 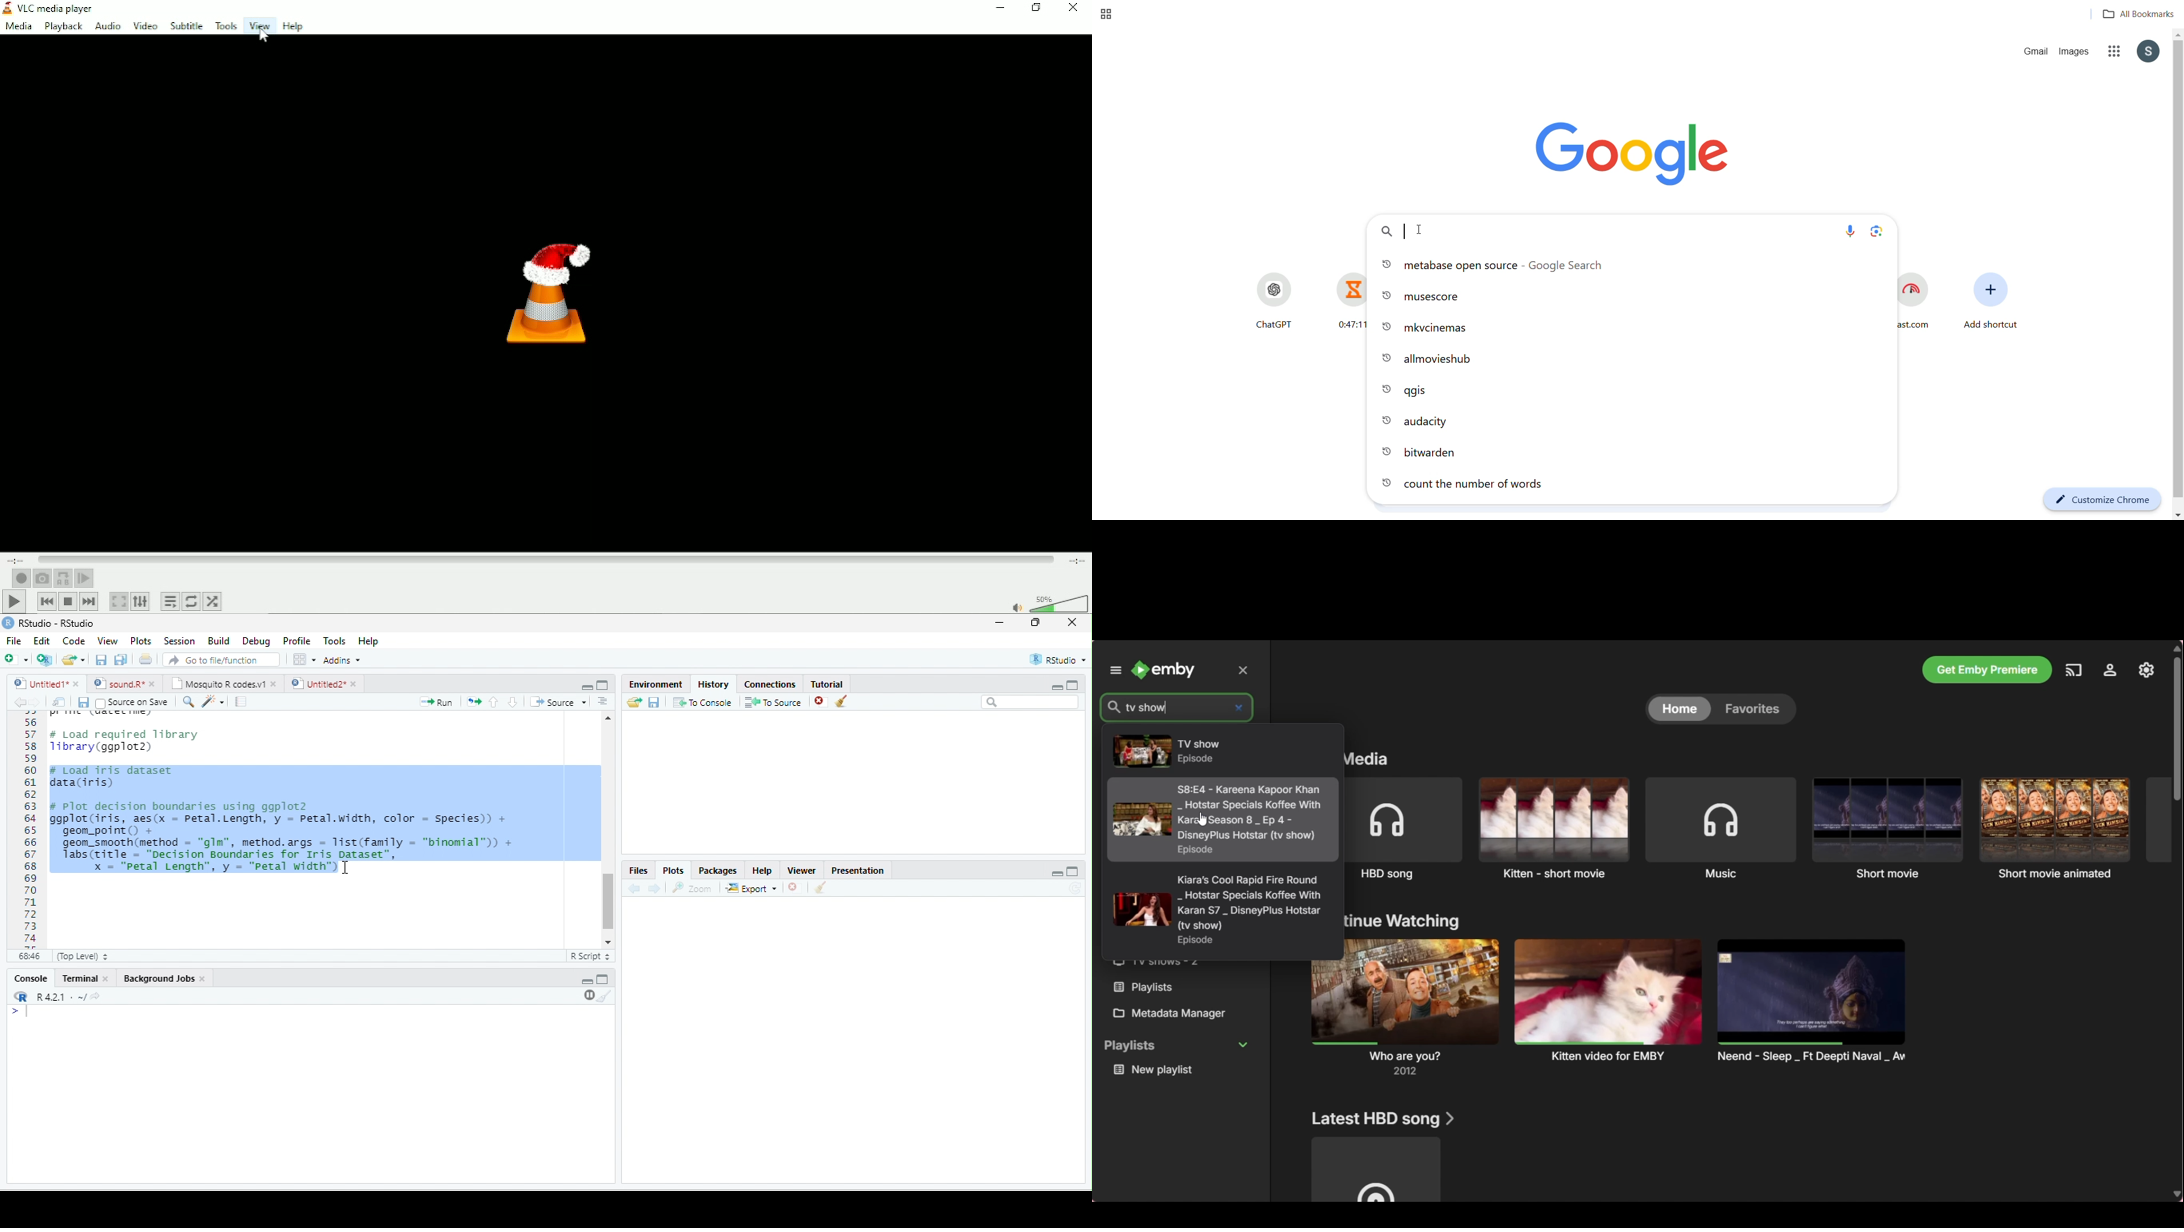 What do you see at coordinates (821, 887) in the screenshot?
I see `clear` at bounding box center [821, 887].